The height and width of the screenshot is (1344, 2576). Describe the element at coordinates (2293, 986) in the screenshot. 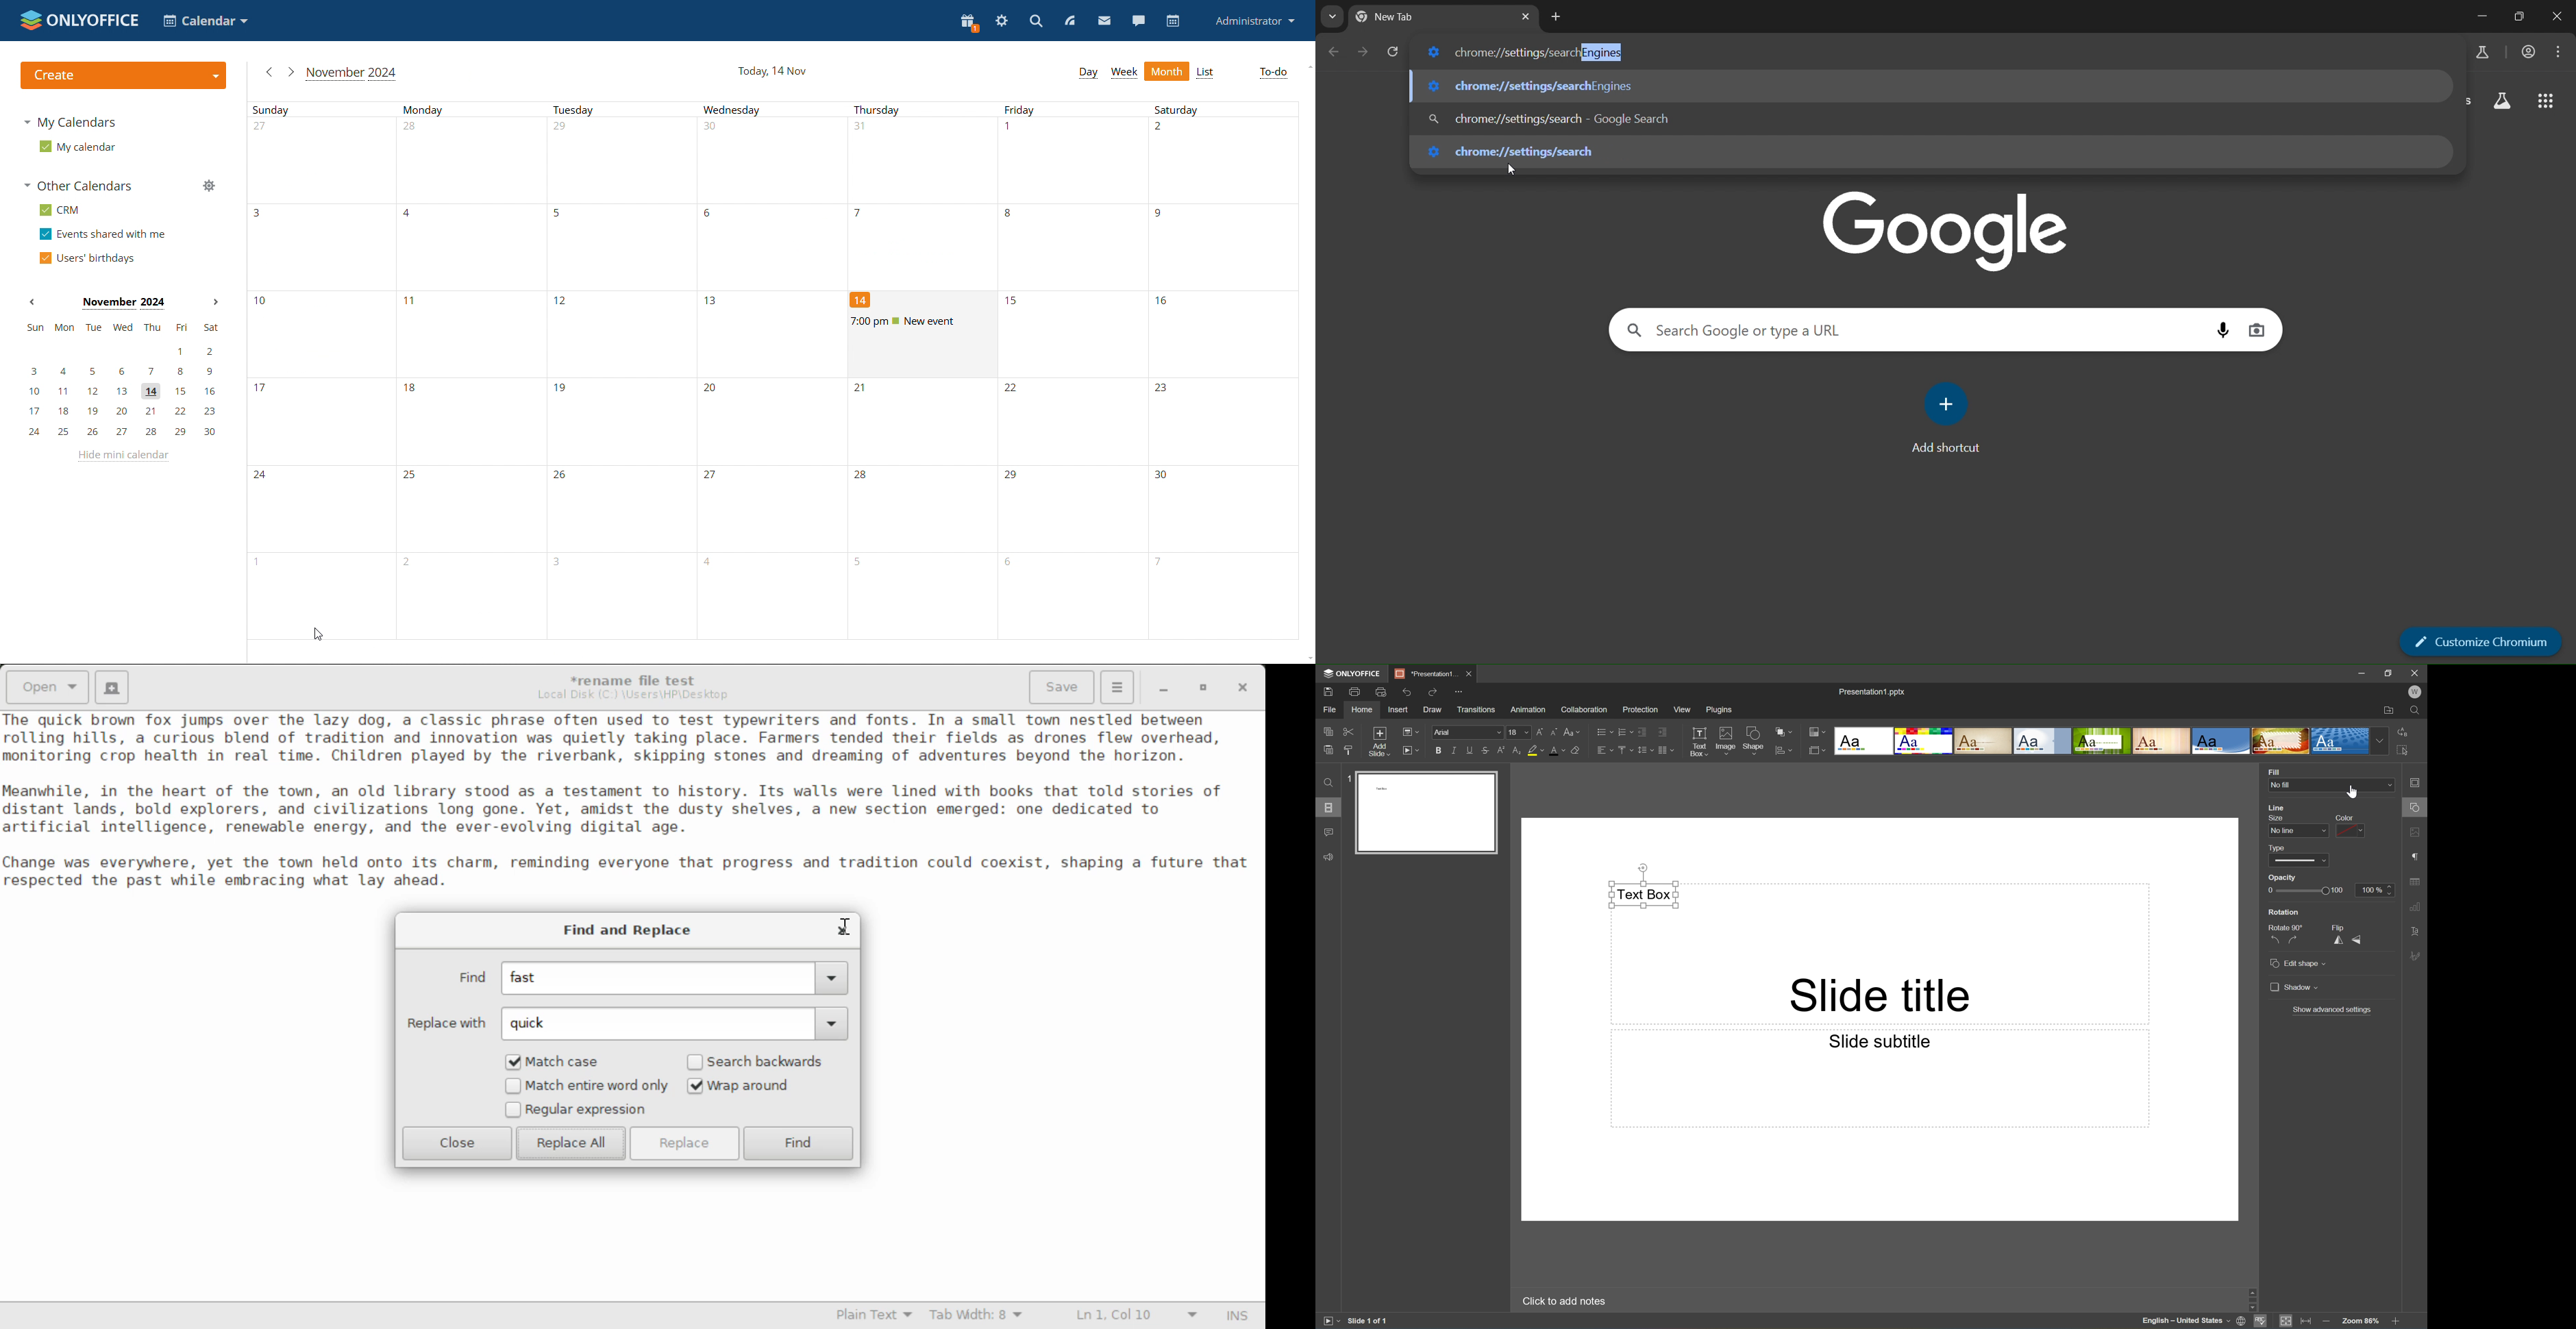

I see `Shadow` at that location.